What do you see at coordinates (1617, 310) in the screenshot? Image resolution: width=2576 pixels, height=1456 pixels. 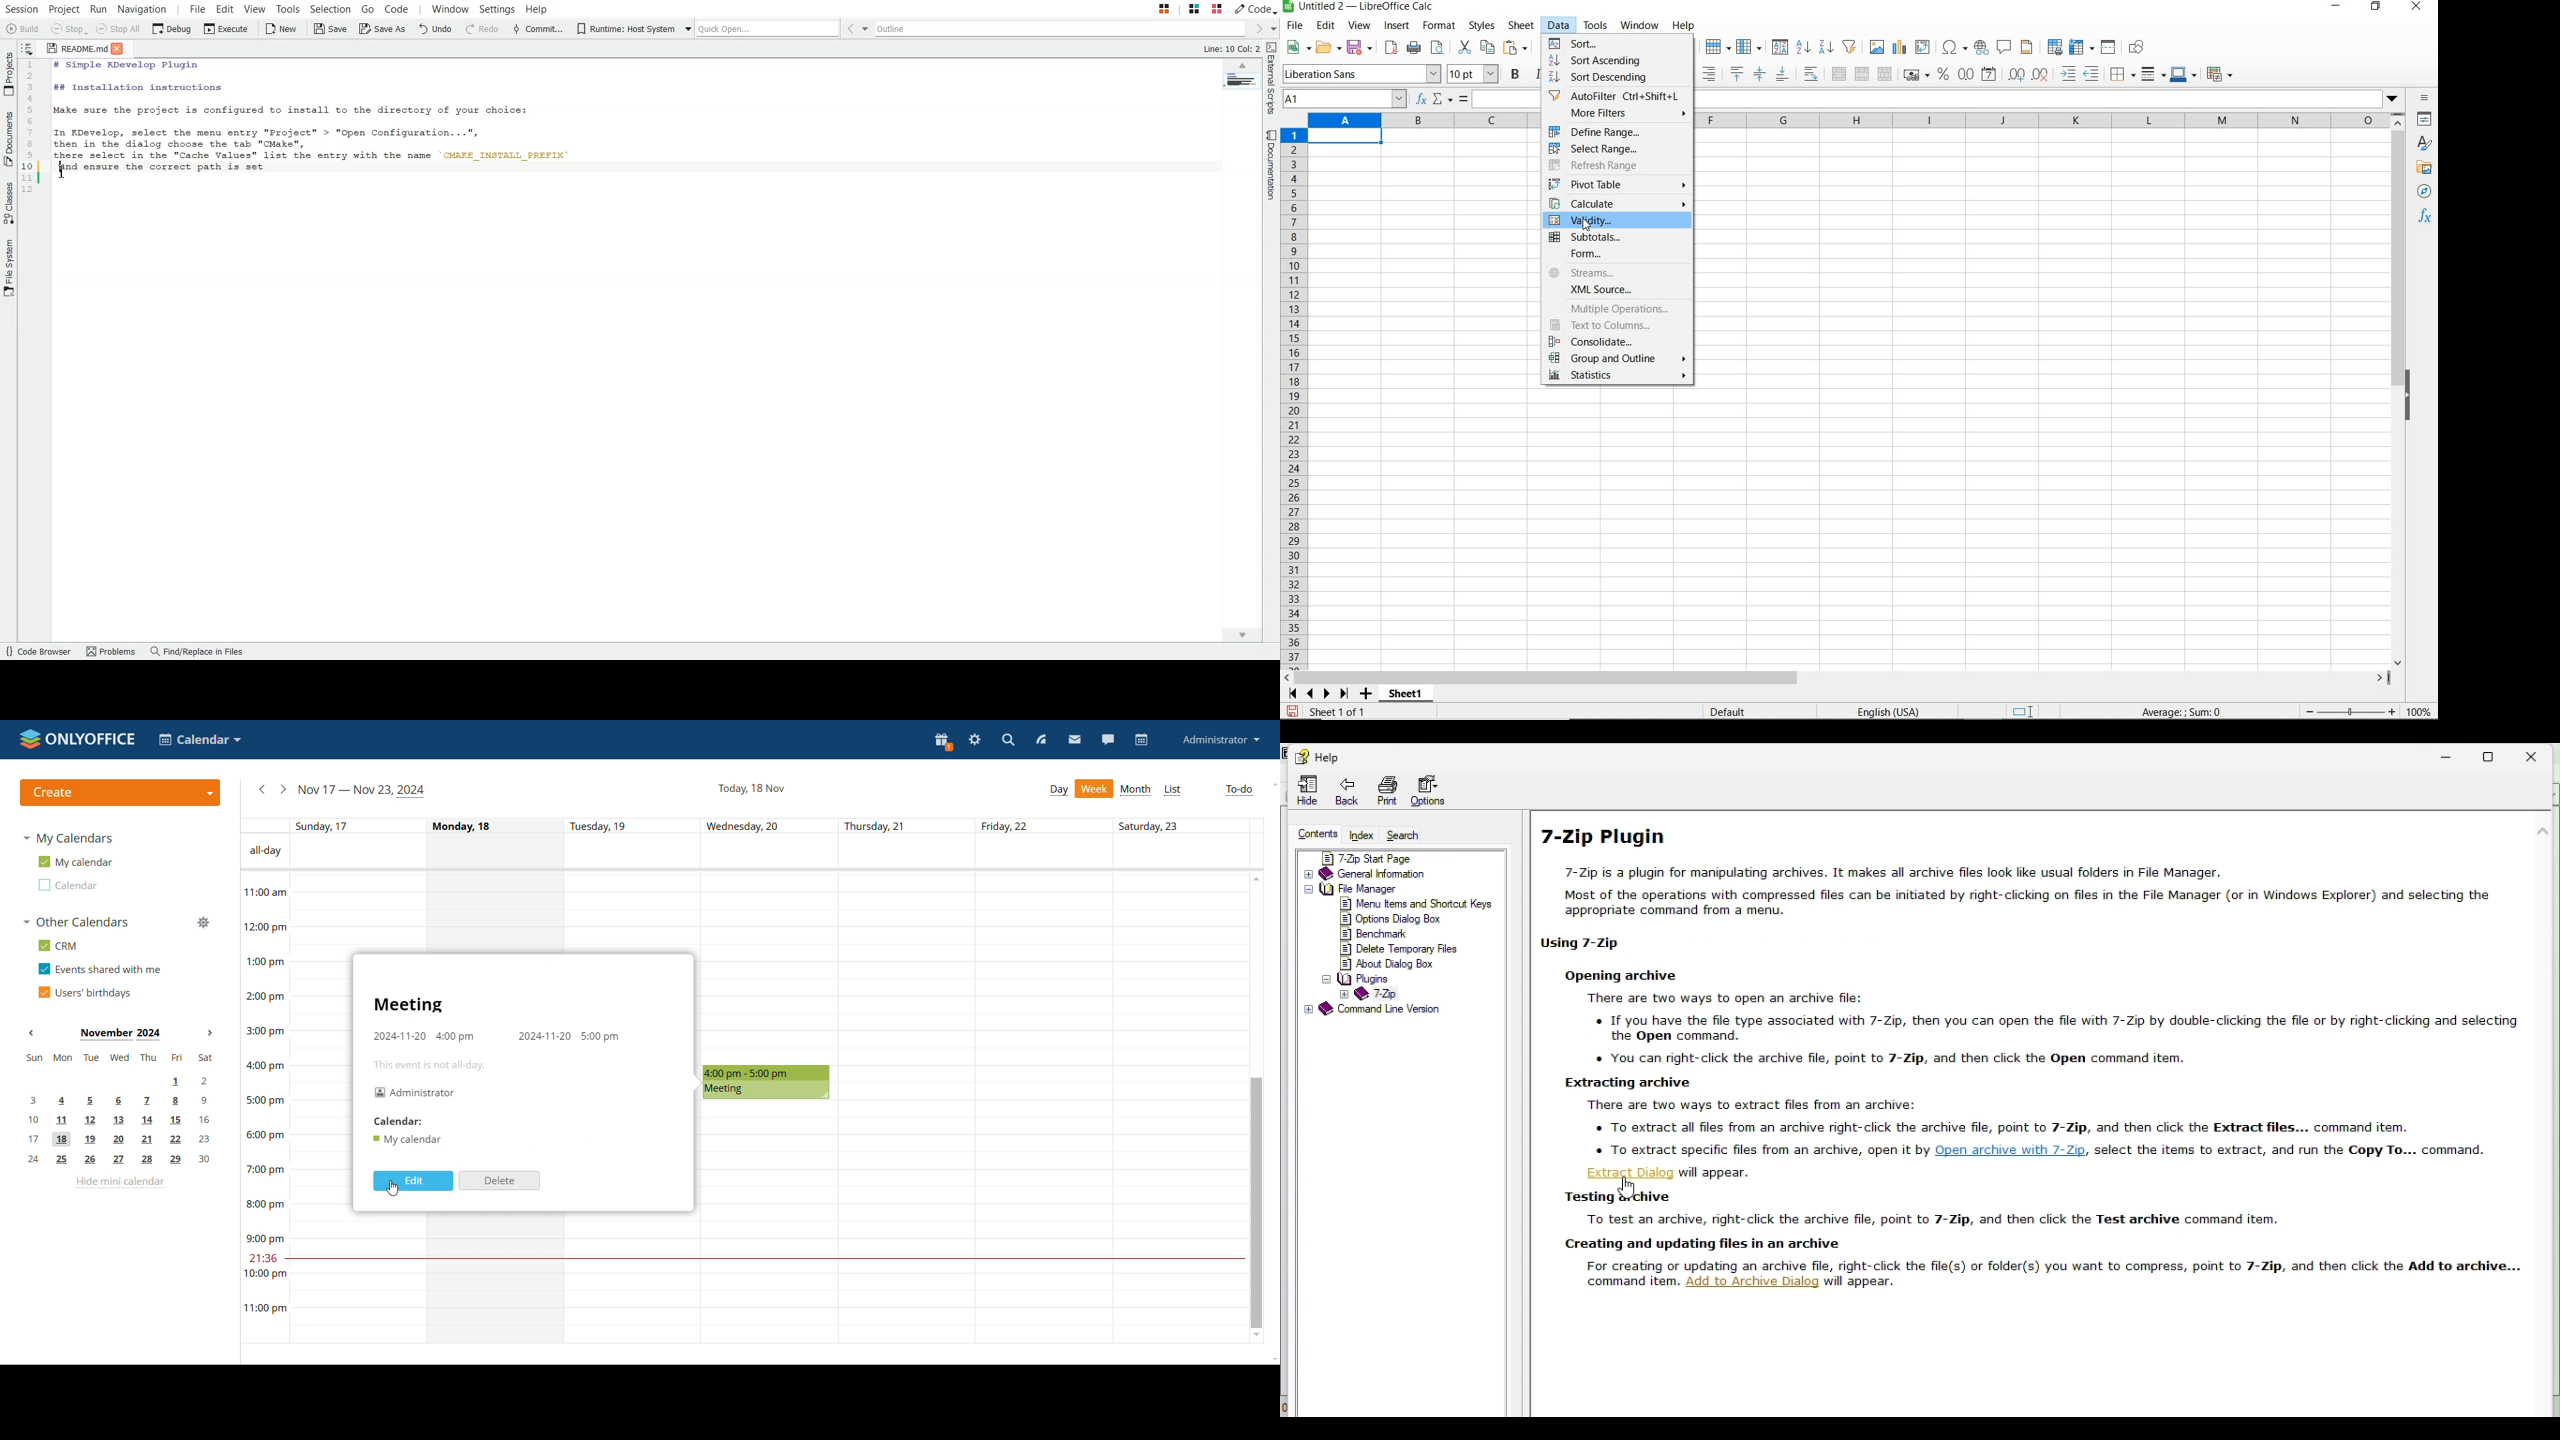 I see `multiple operations` at bounding box center [1617, 310].